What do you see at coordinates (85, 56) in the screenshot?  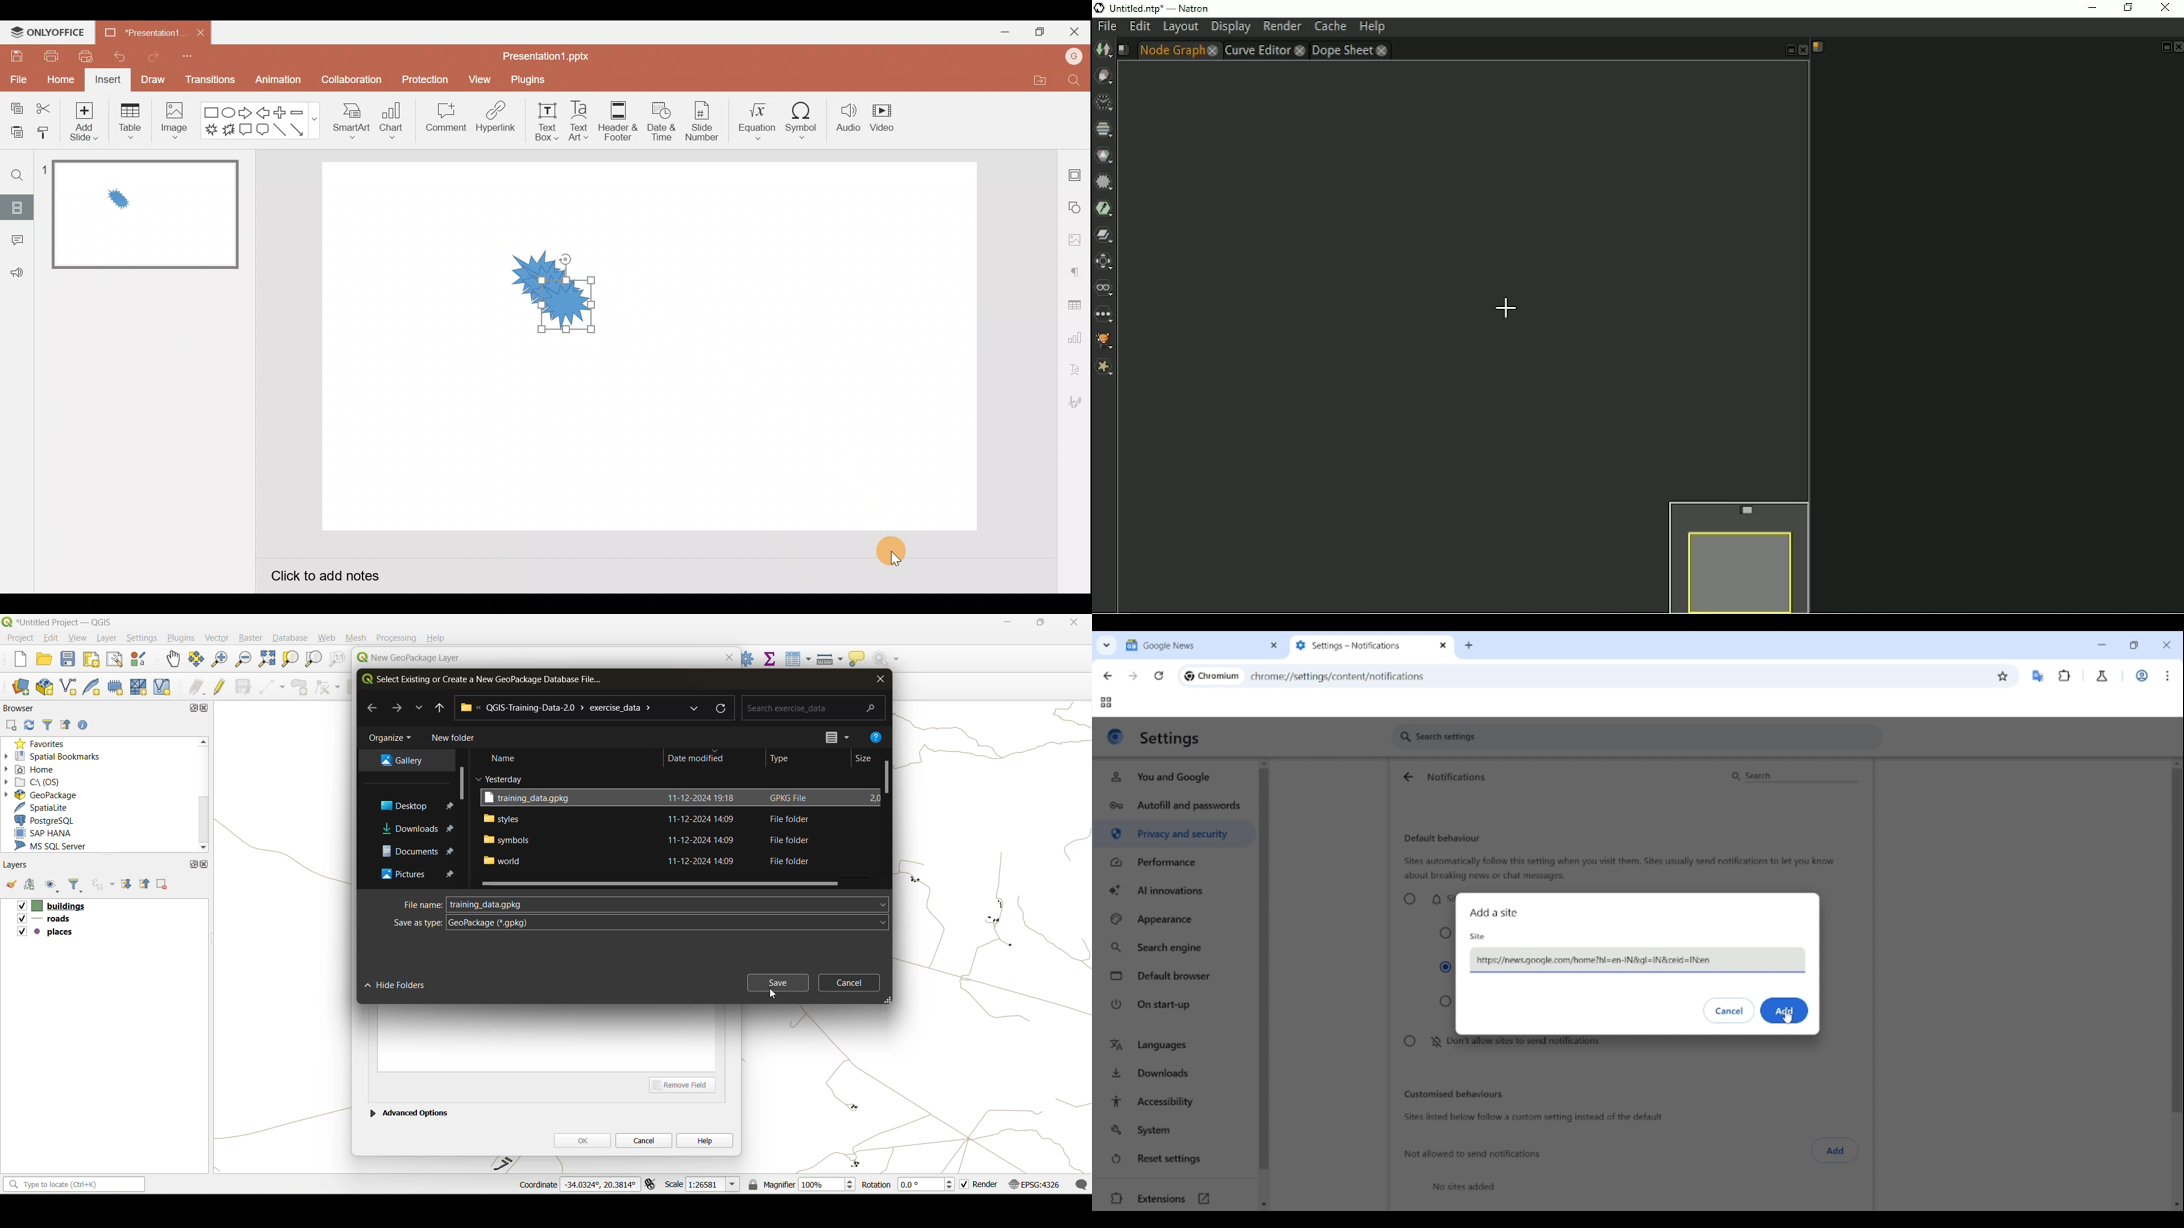 I see `Quick print` at bounding box center [85, 56].